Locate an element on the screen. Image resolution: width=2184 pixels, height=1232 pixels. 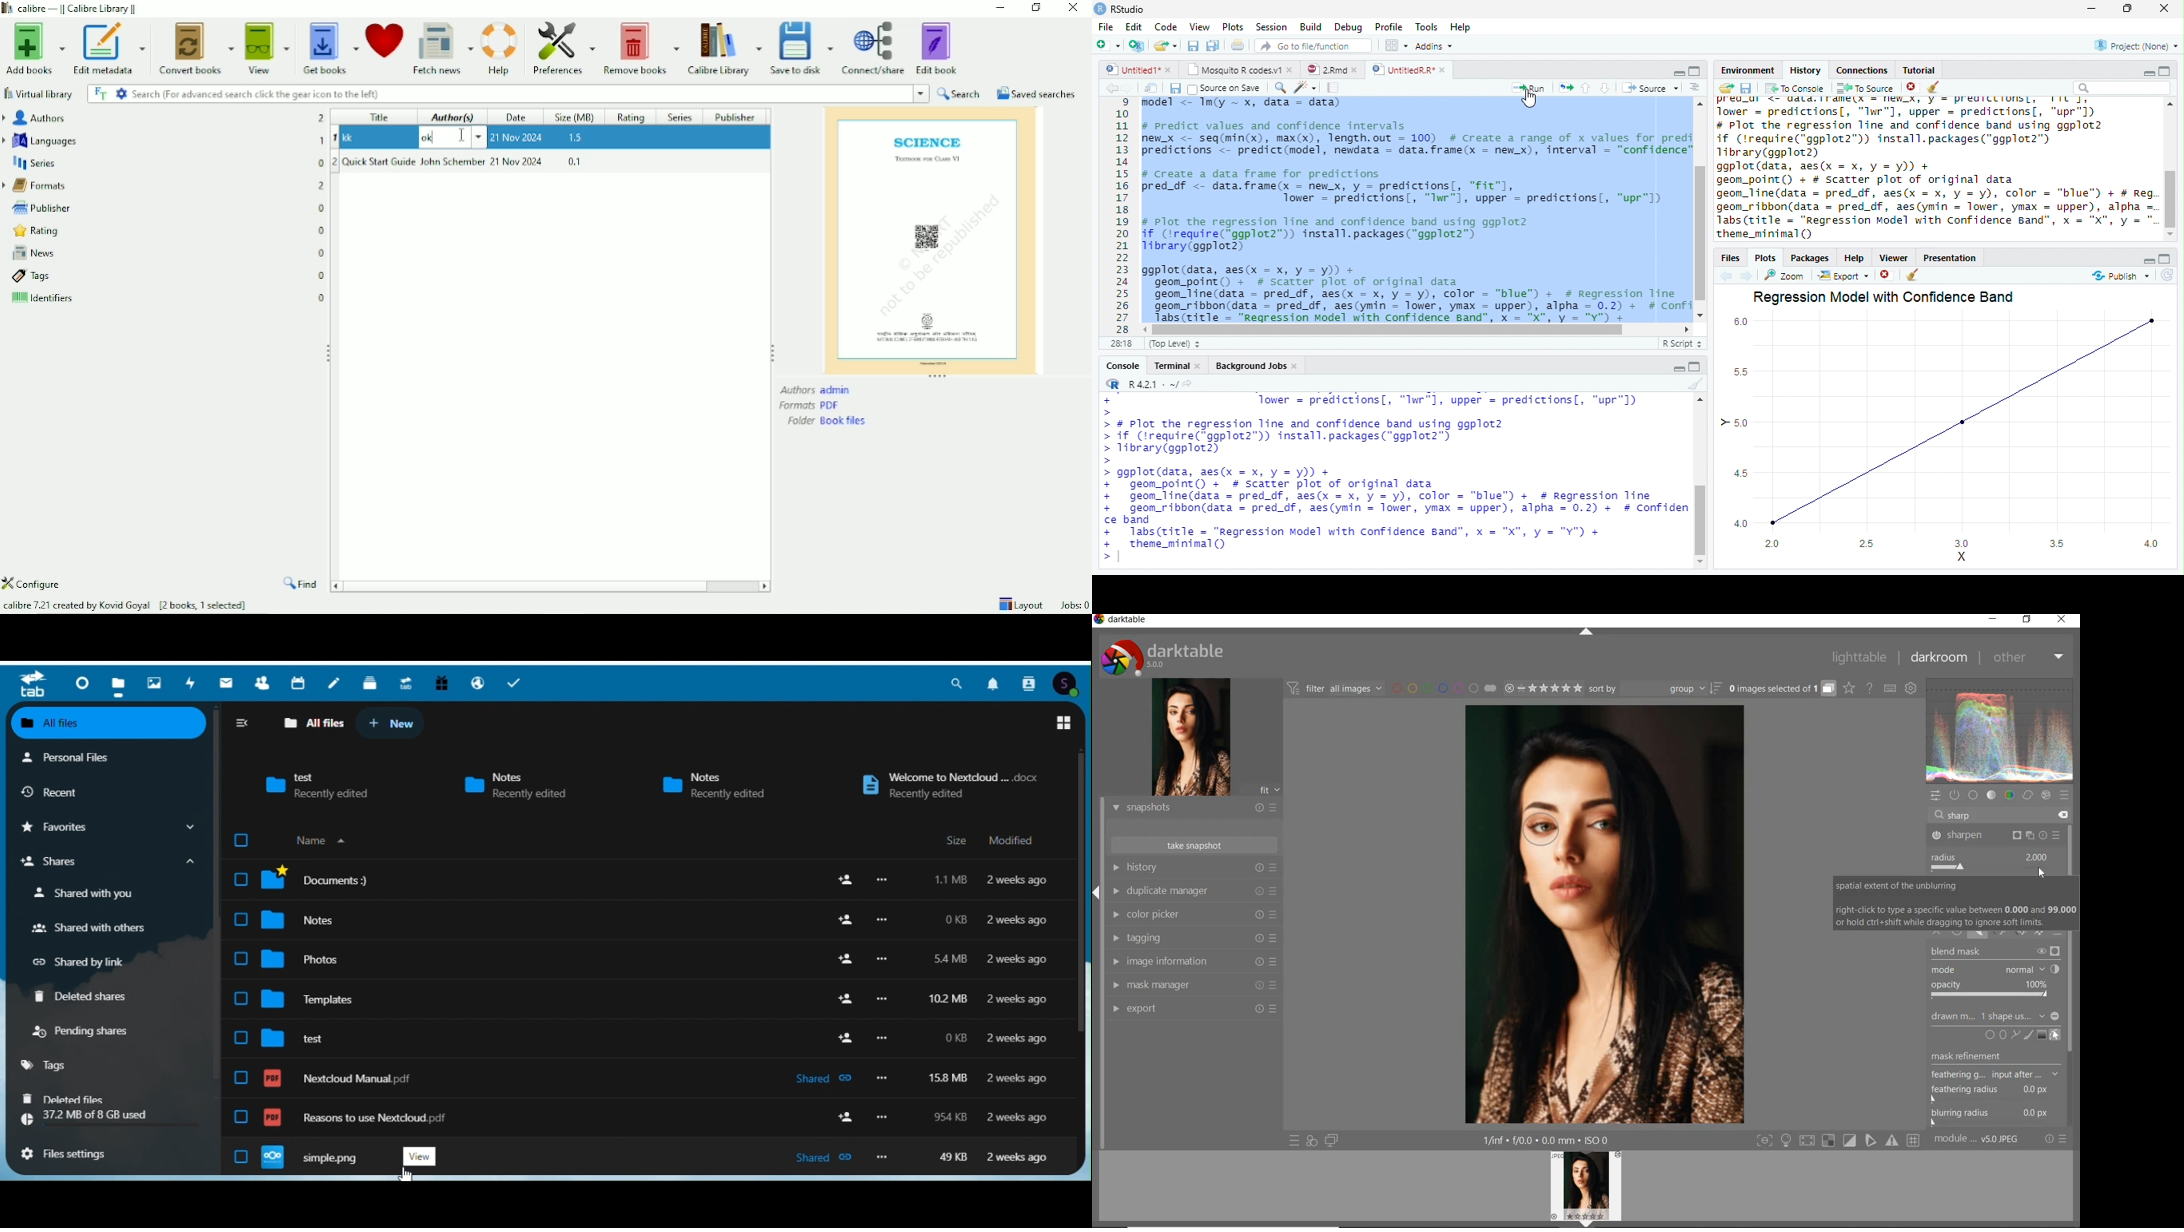
11121311s161718192021223225262728 is located at coordinates (1122, 222).